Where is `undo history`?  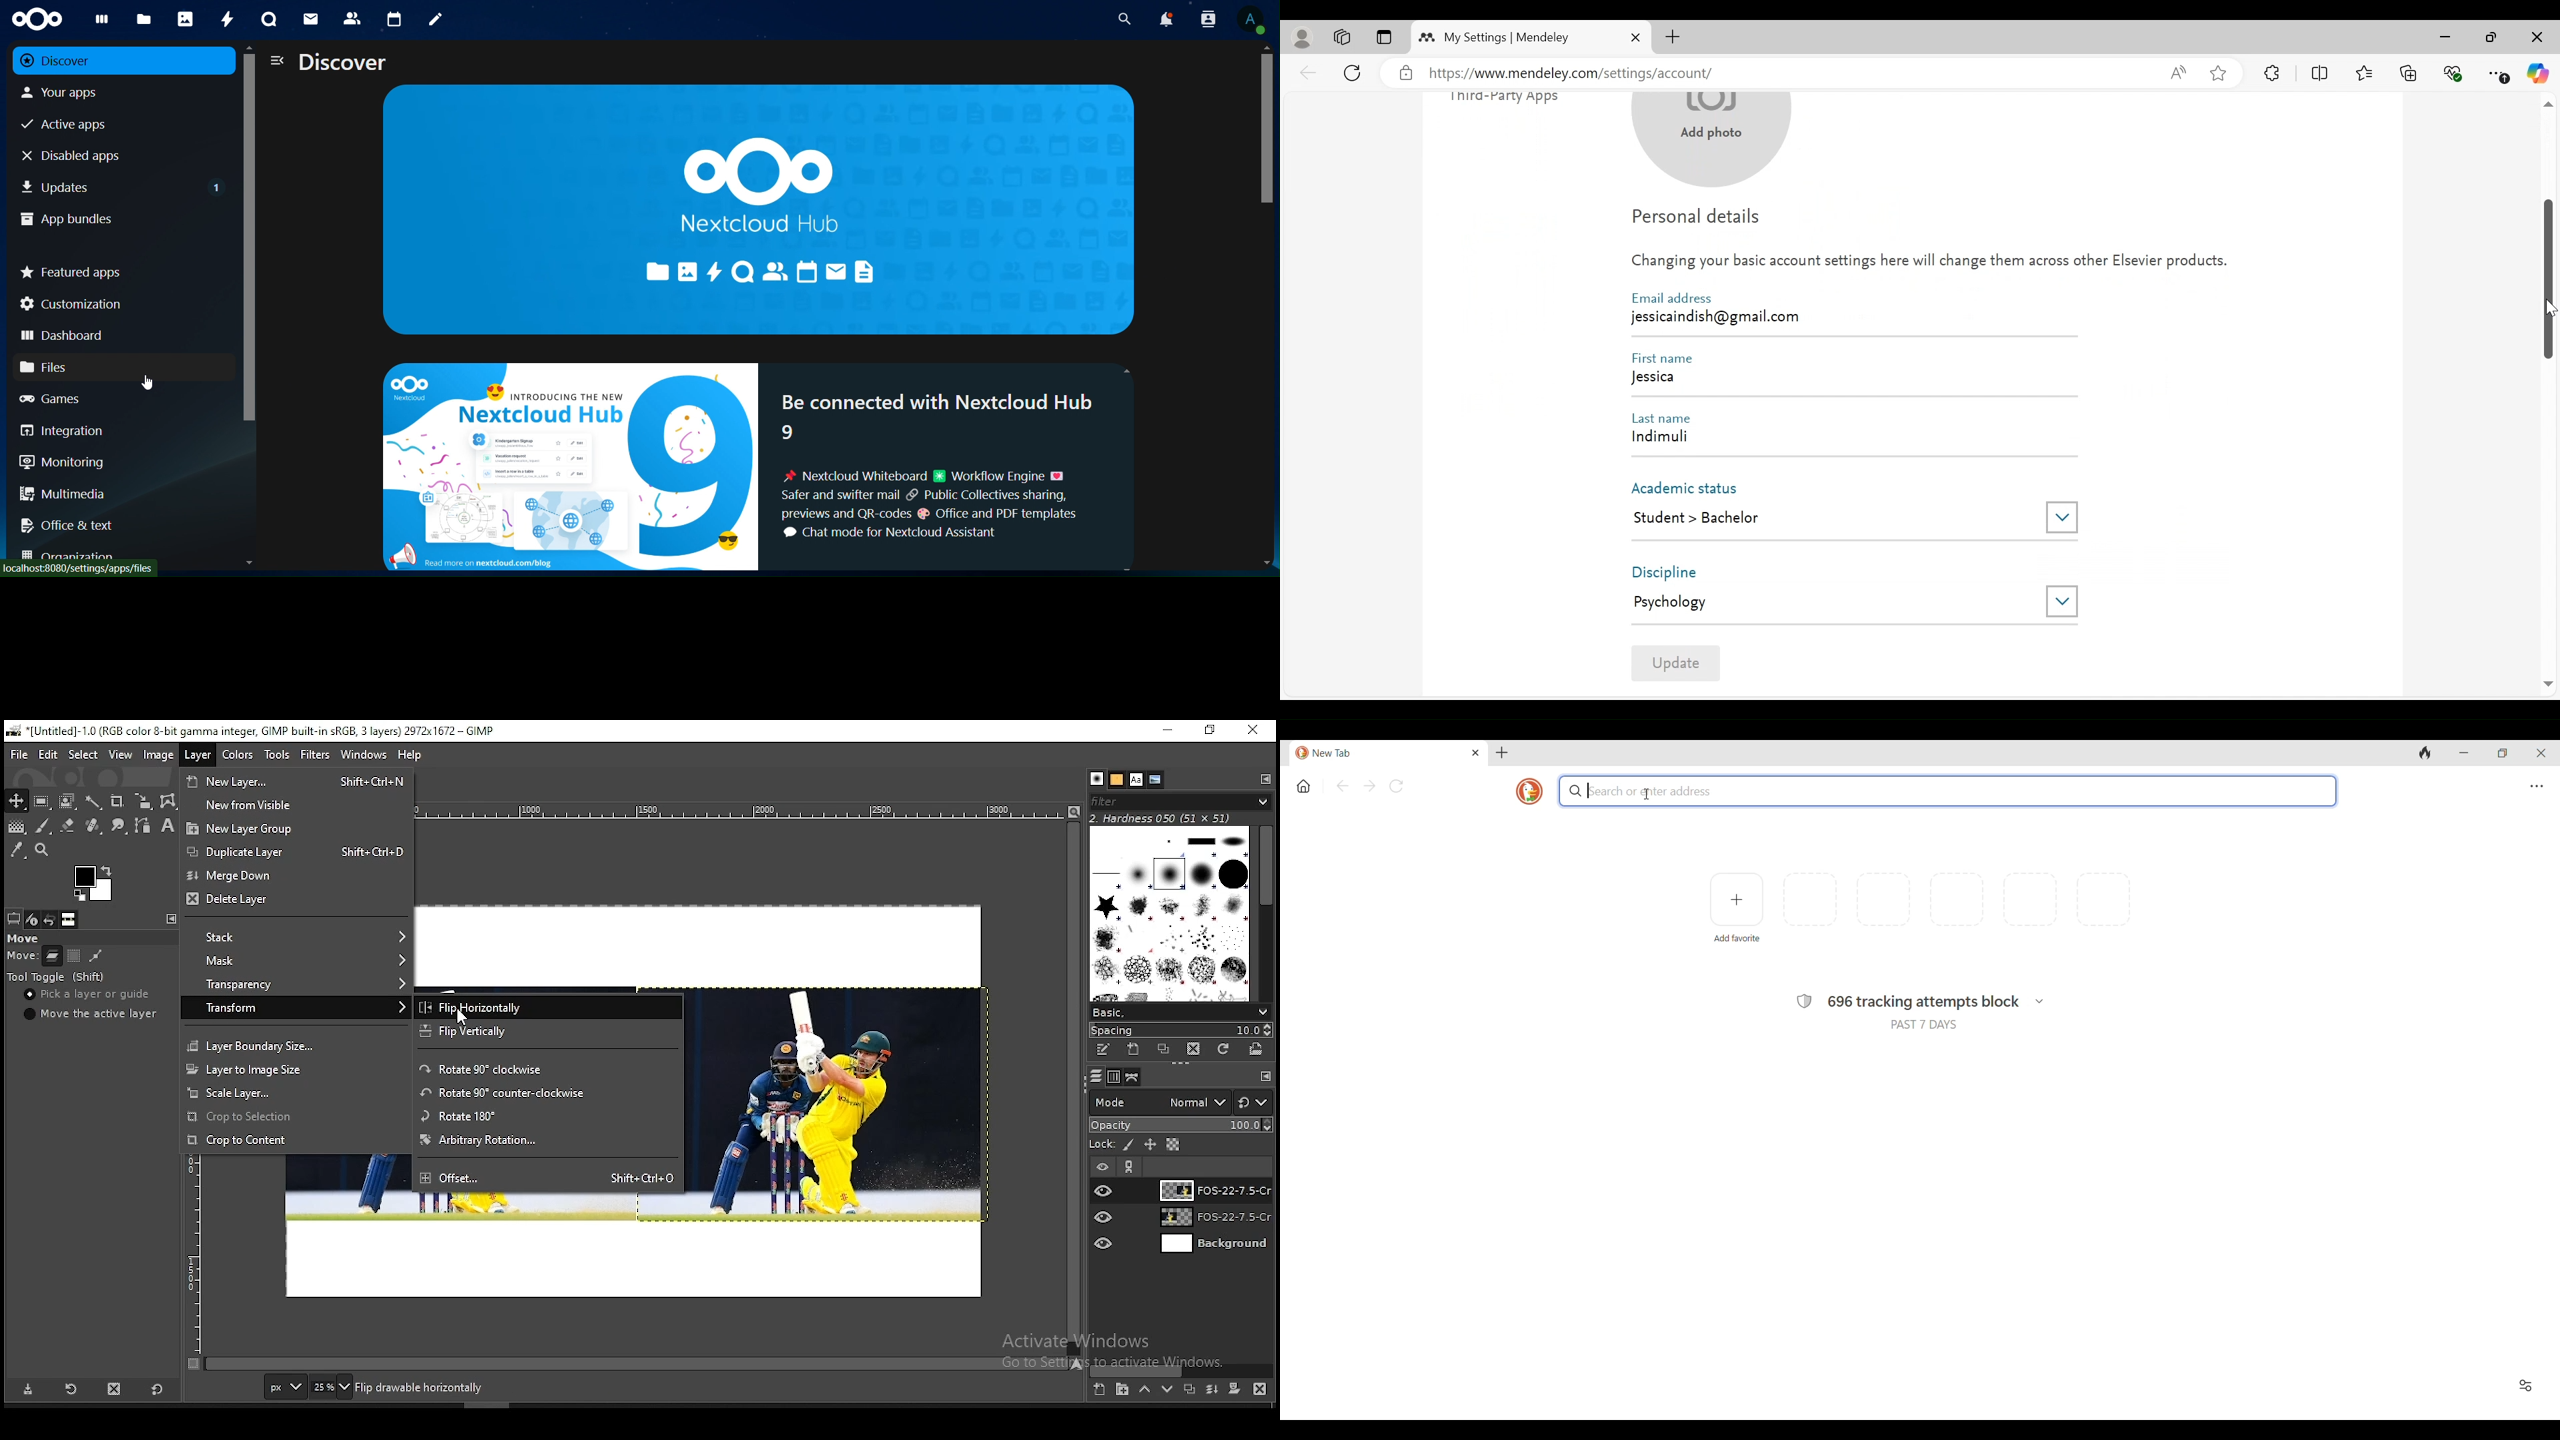 undo history is located at coordinates (49, 920).